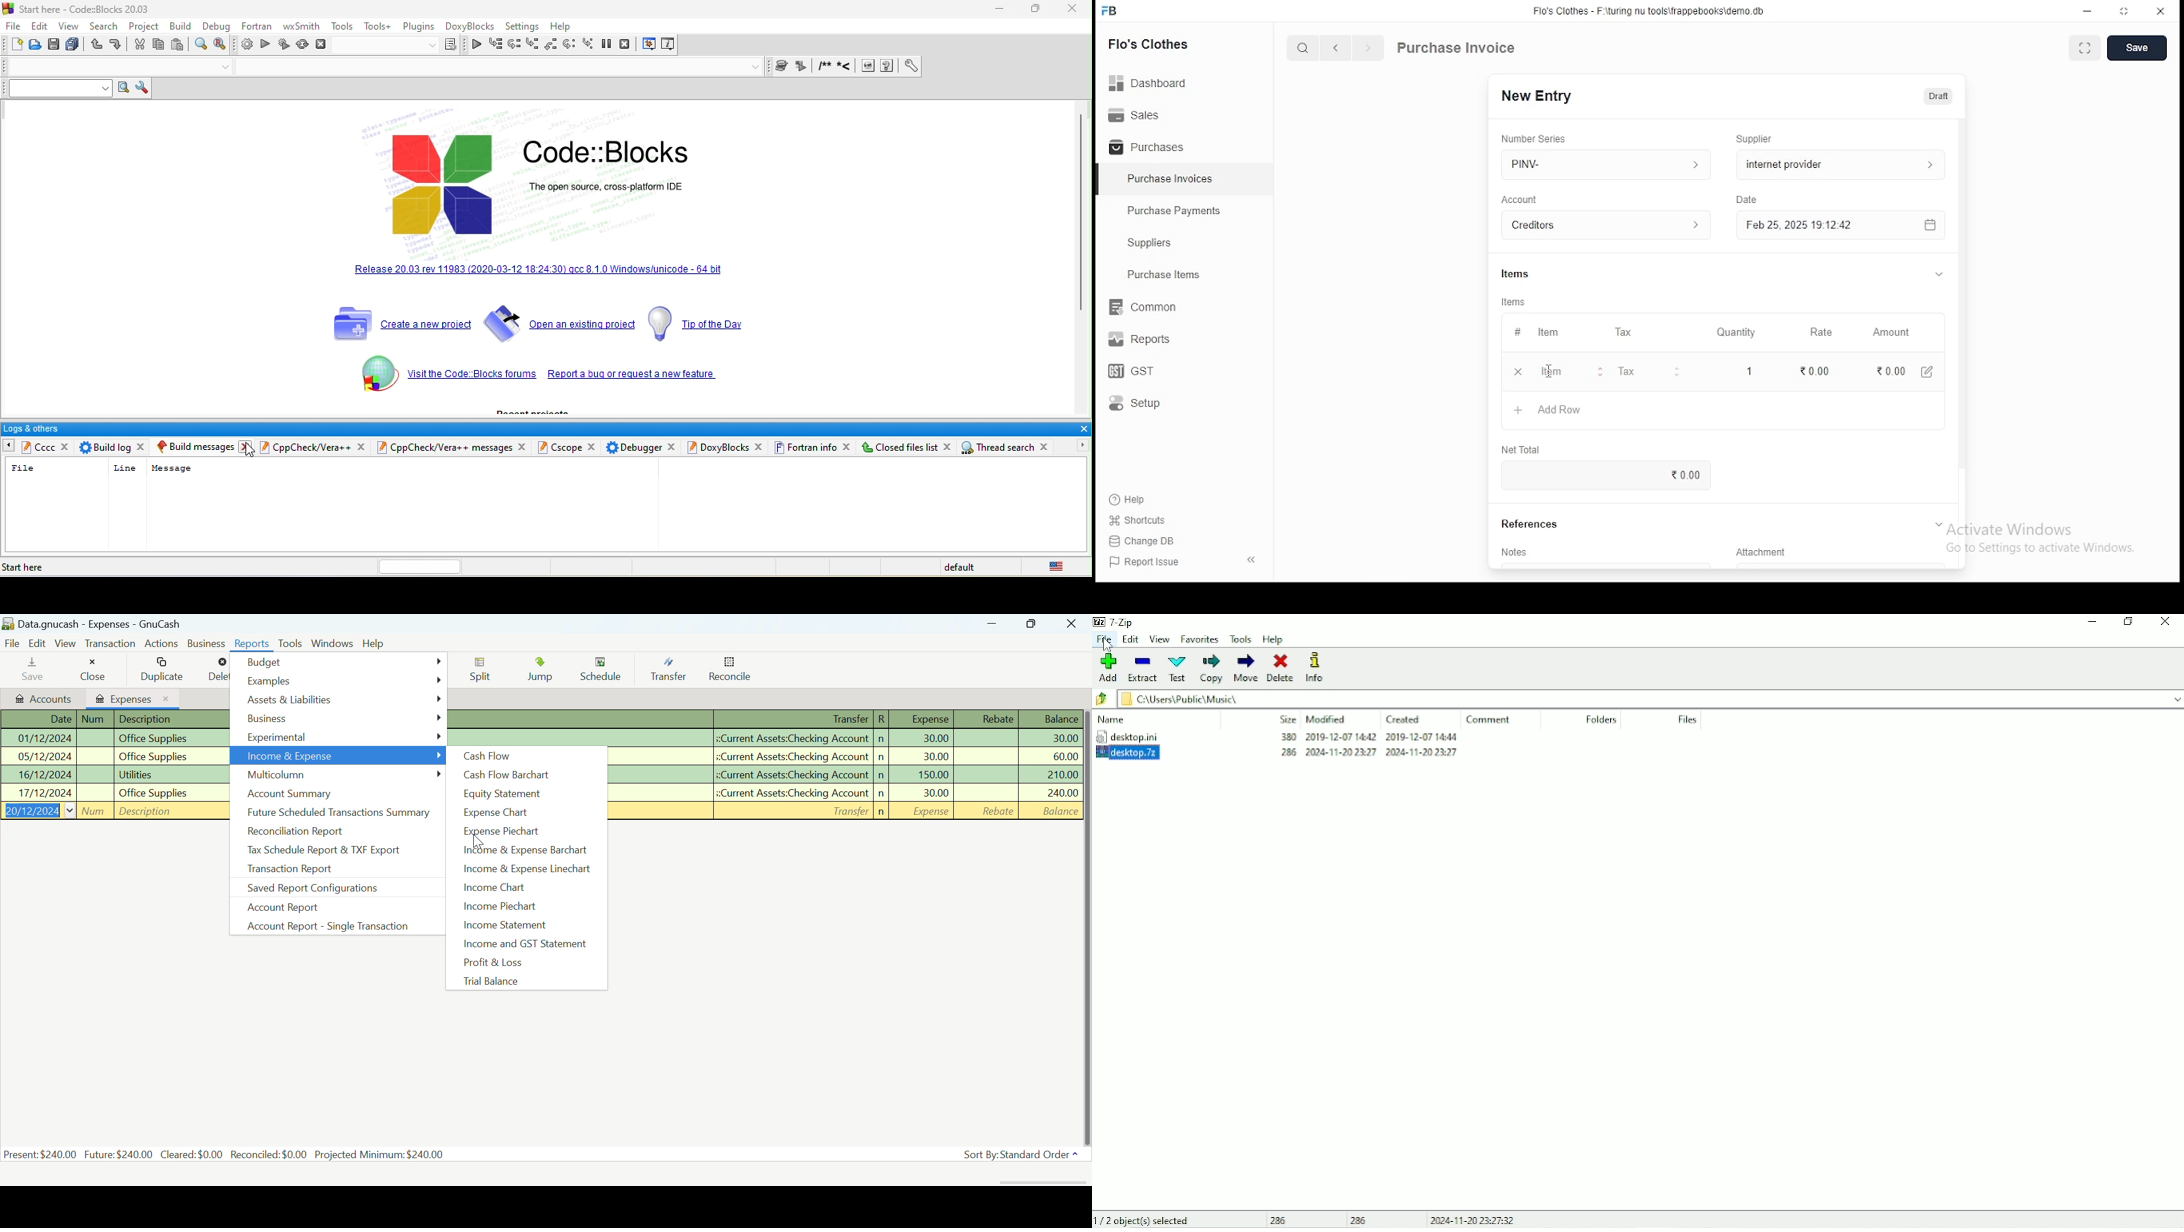 This screenshot has width=2184, height=1232. What do you see at coordinates (1085, 215) in the screenshot?
I see `vertical scroll bar` at bounding box center [1085, 215].